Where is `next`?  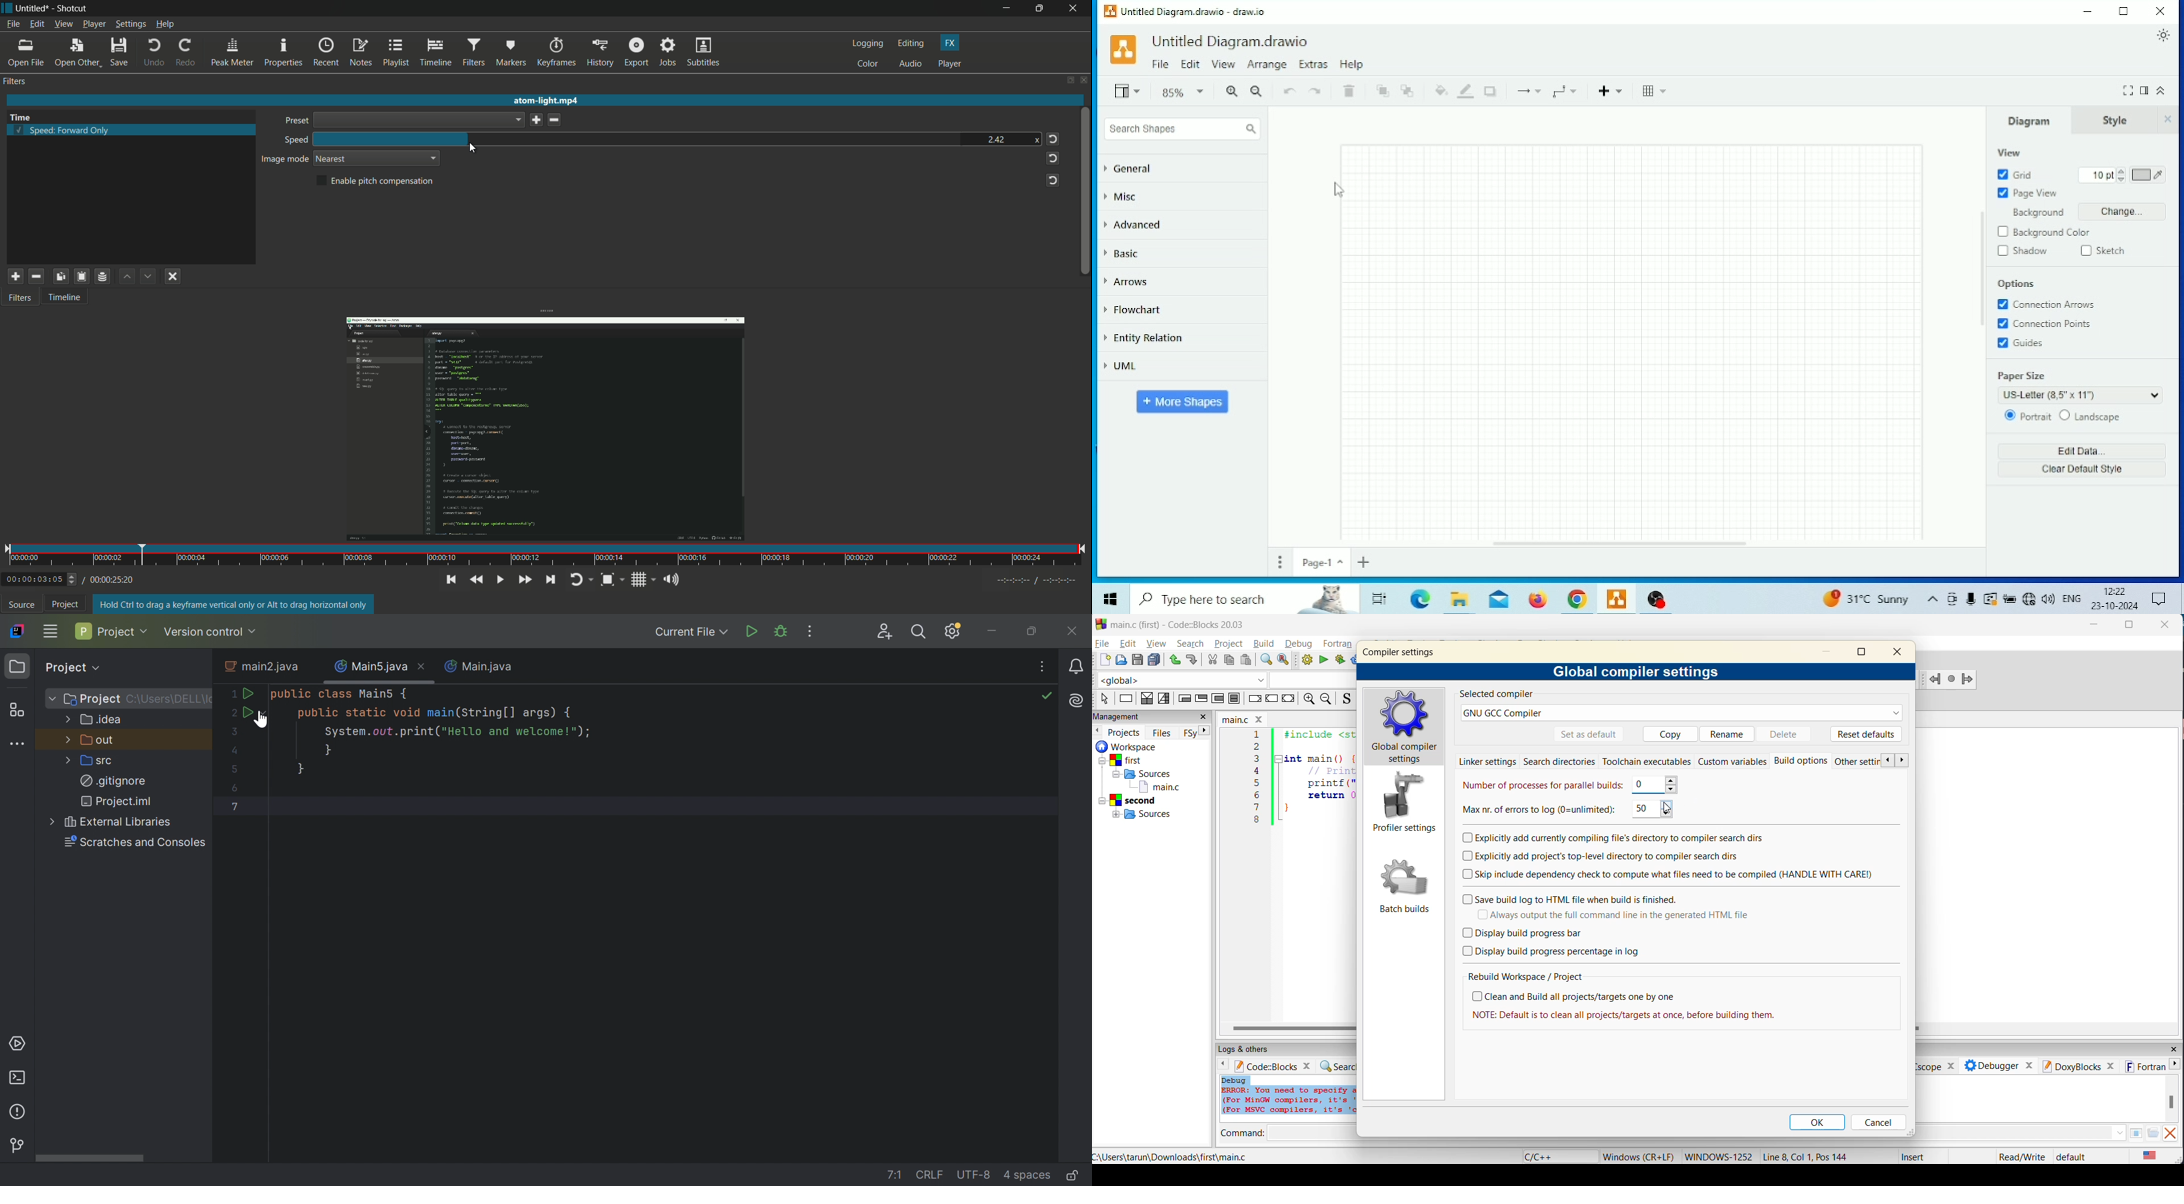 next is located at coordinates (1901, 761).